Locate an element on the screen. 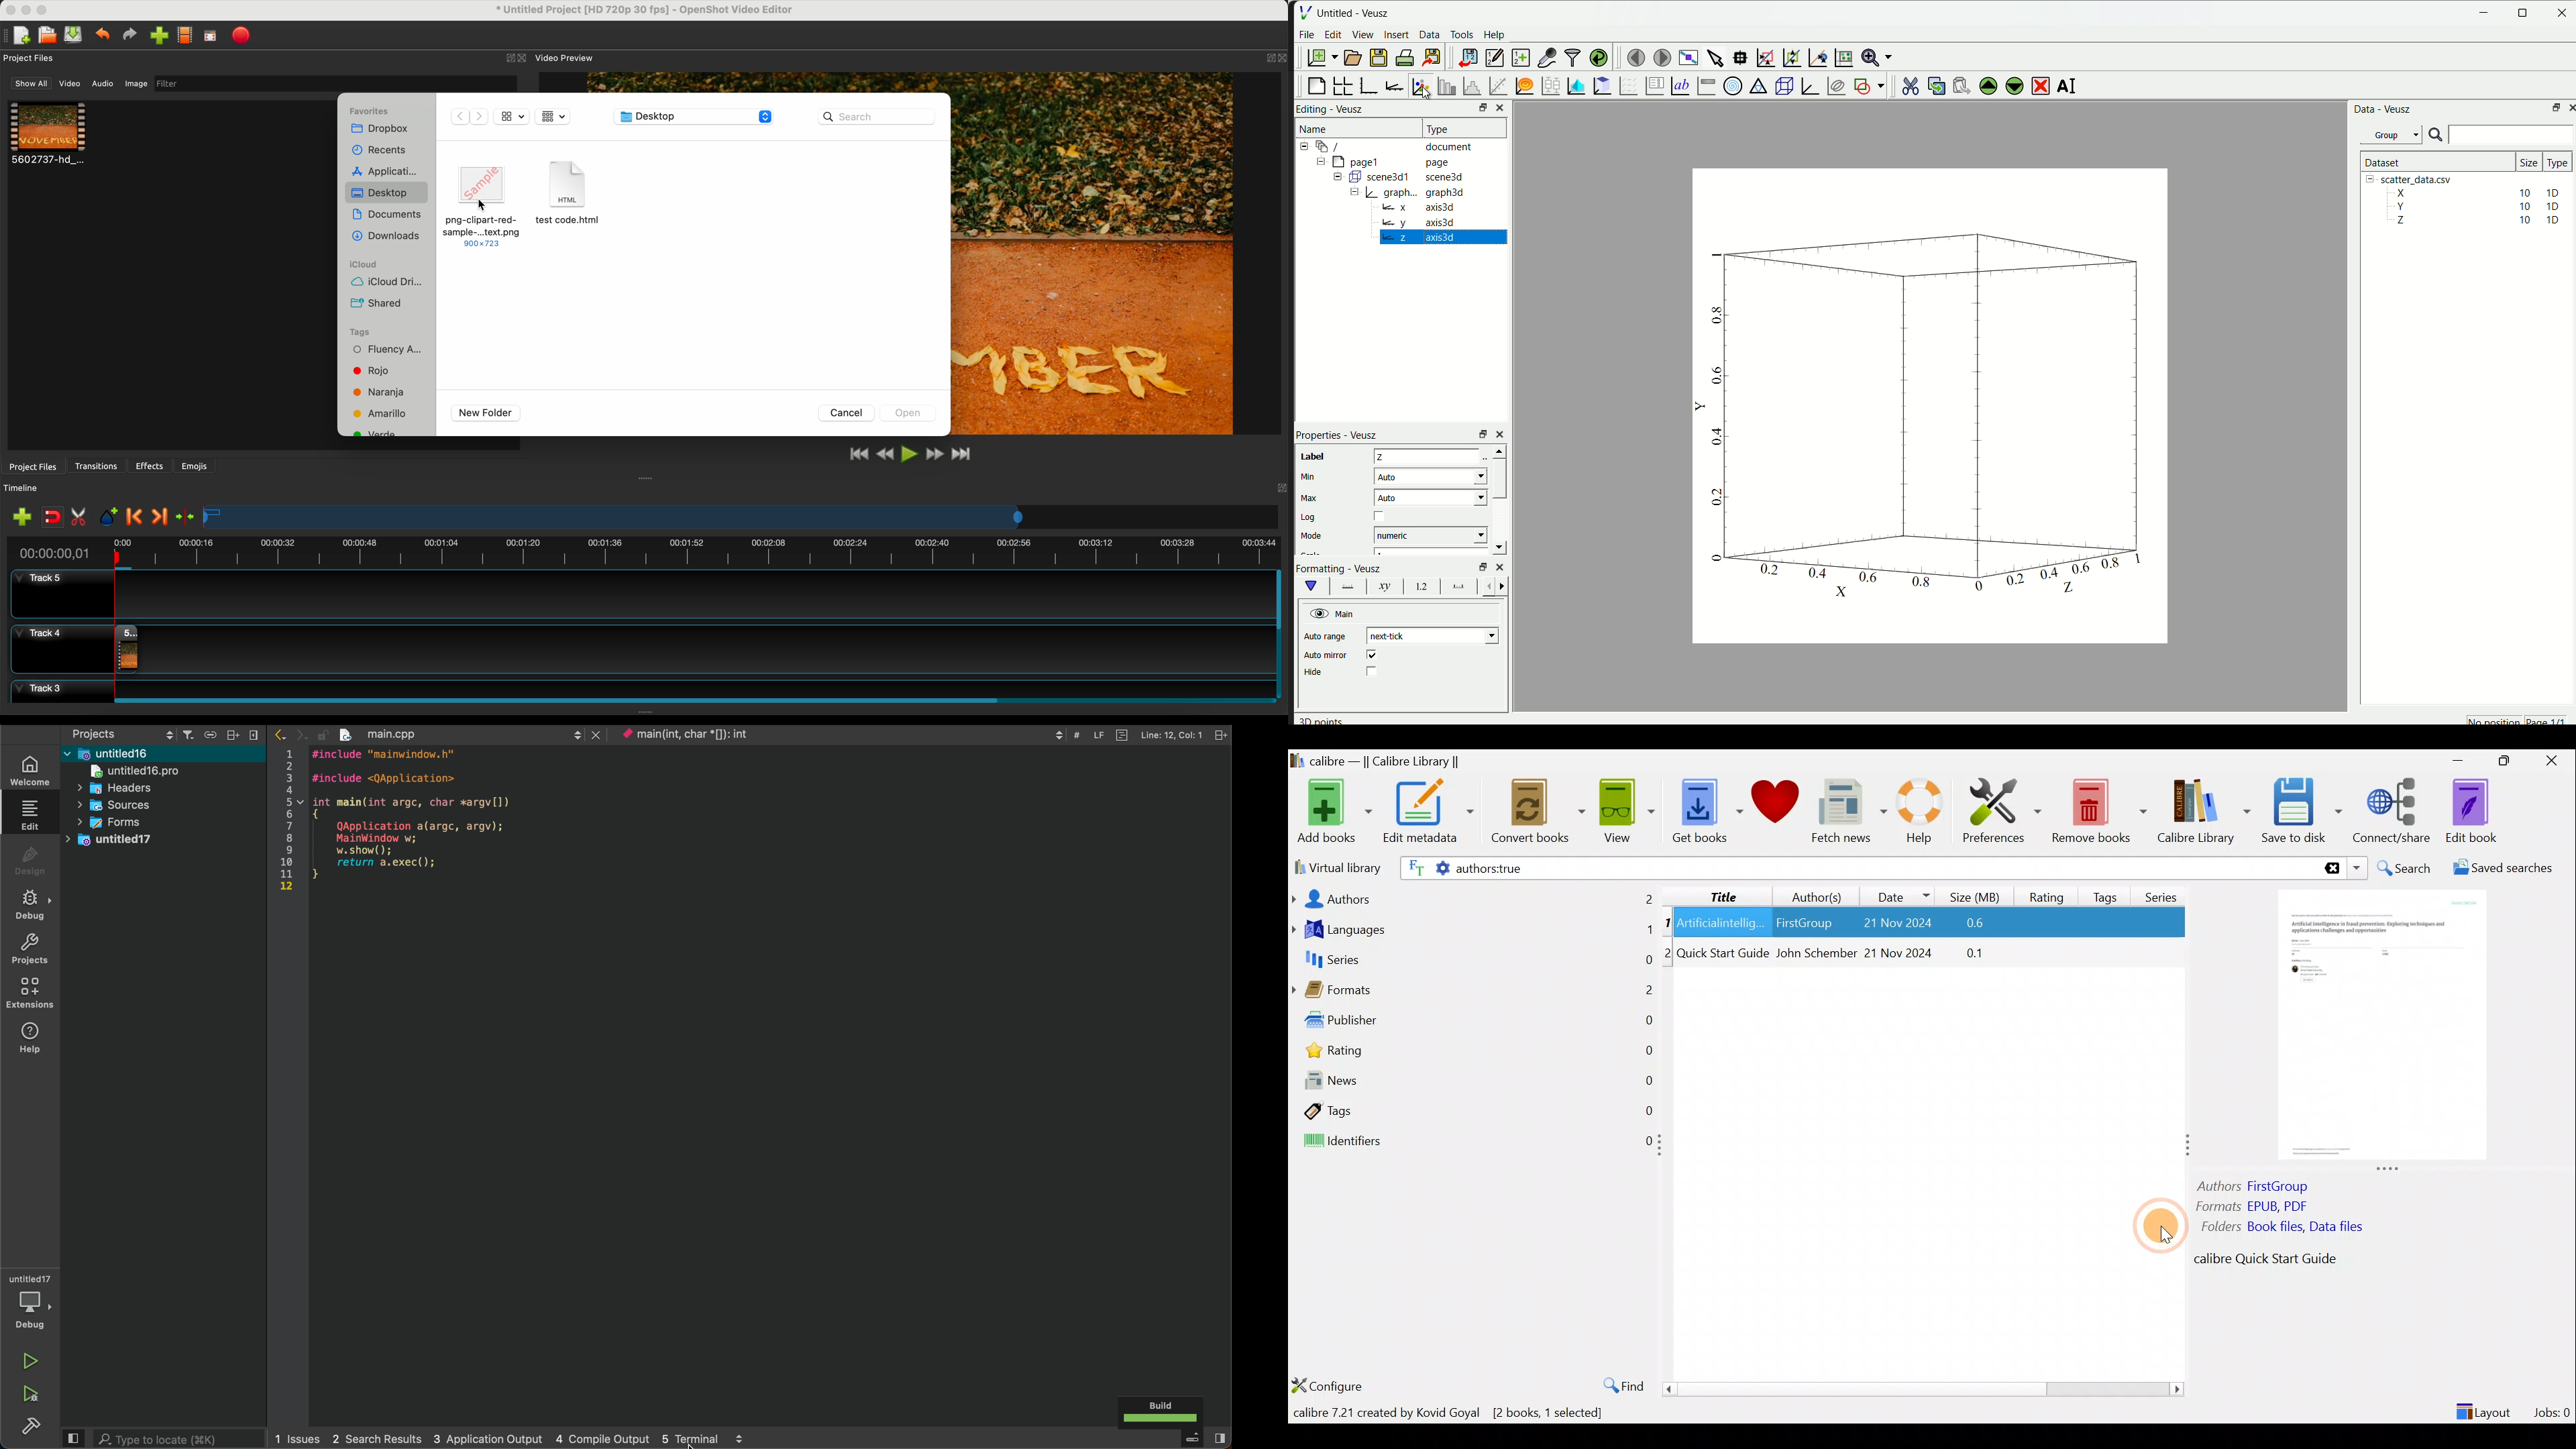 Image resolution: width=2576 pixels, height=1456 pixels. X 10 10 is located at coordinates (2473, 192).